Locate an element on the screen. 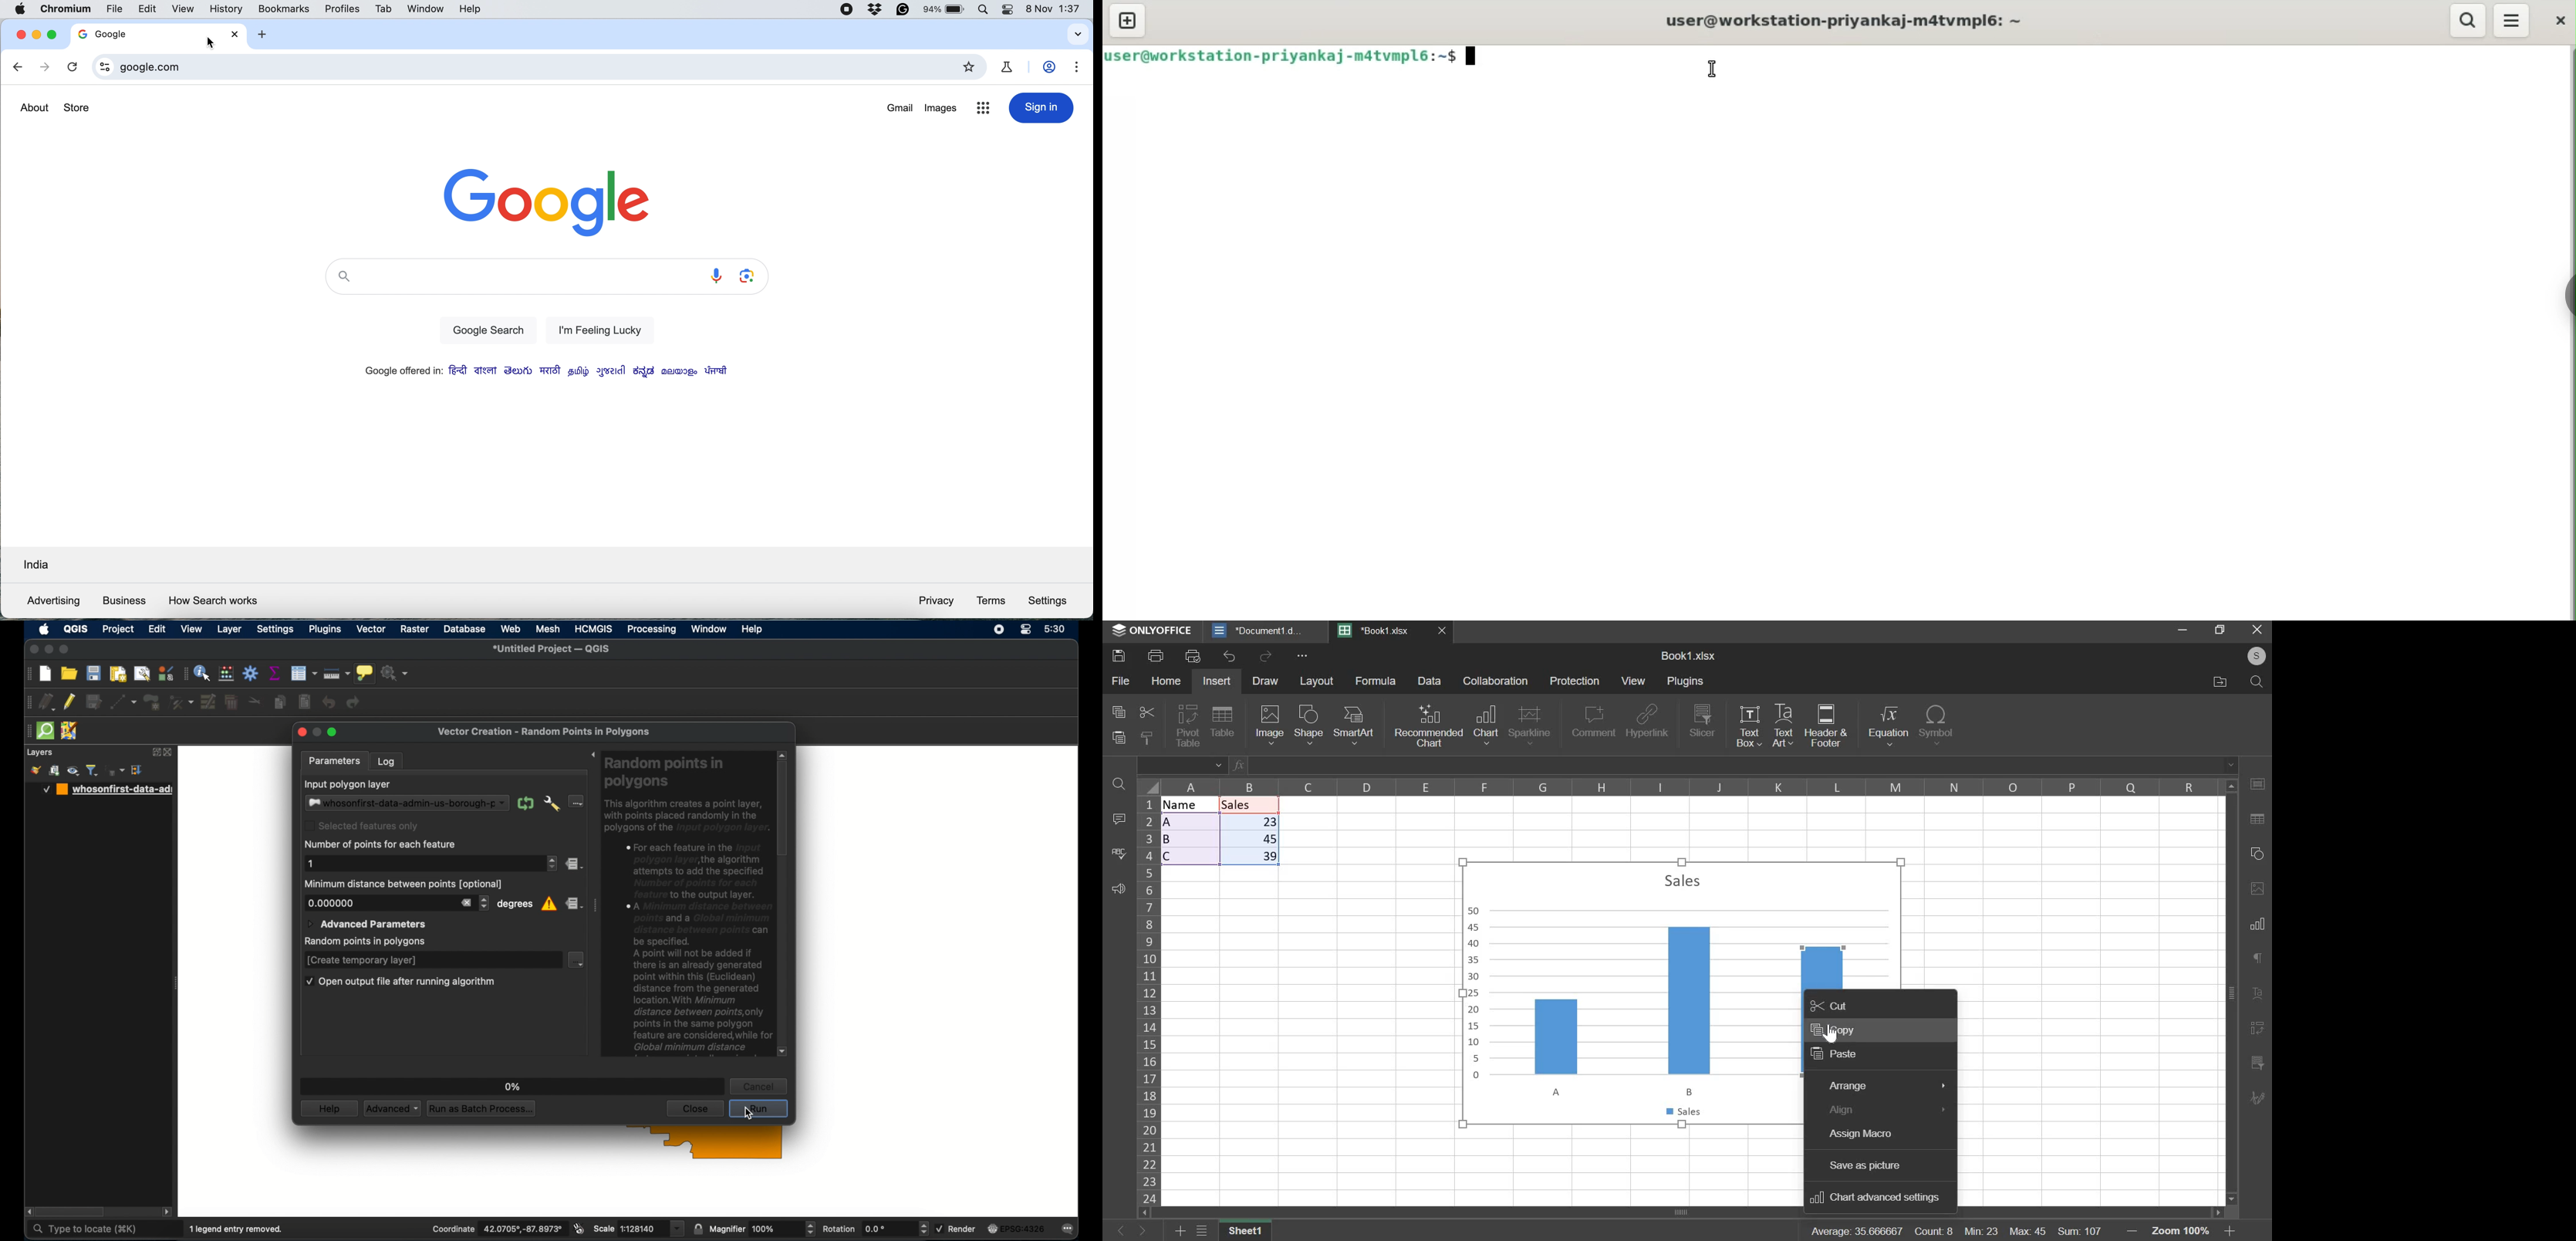 The width and height of the screenshot is (2576, 1260). text art is located at coordinates (1781, 727).